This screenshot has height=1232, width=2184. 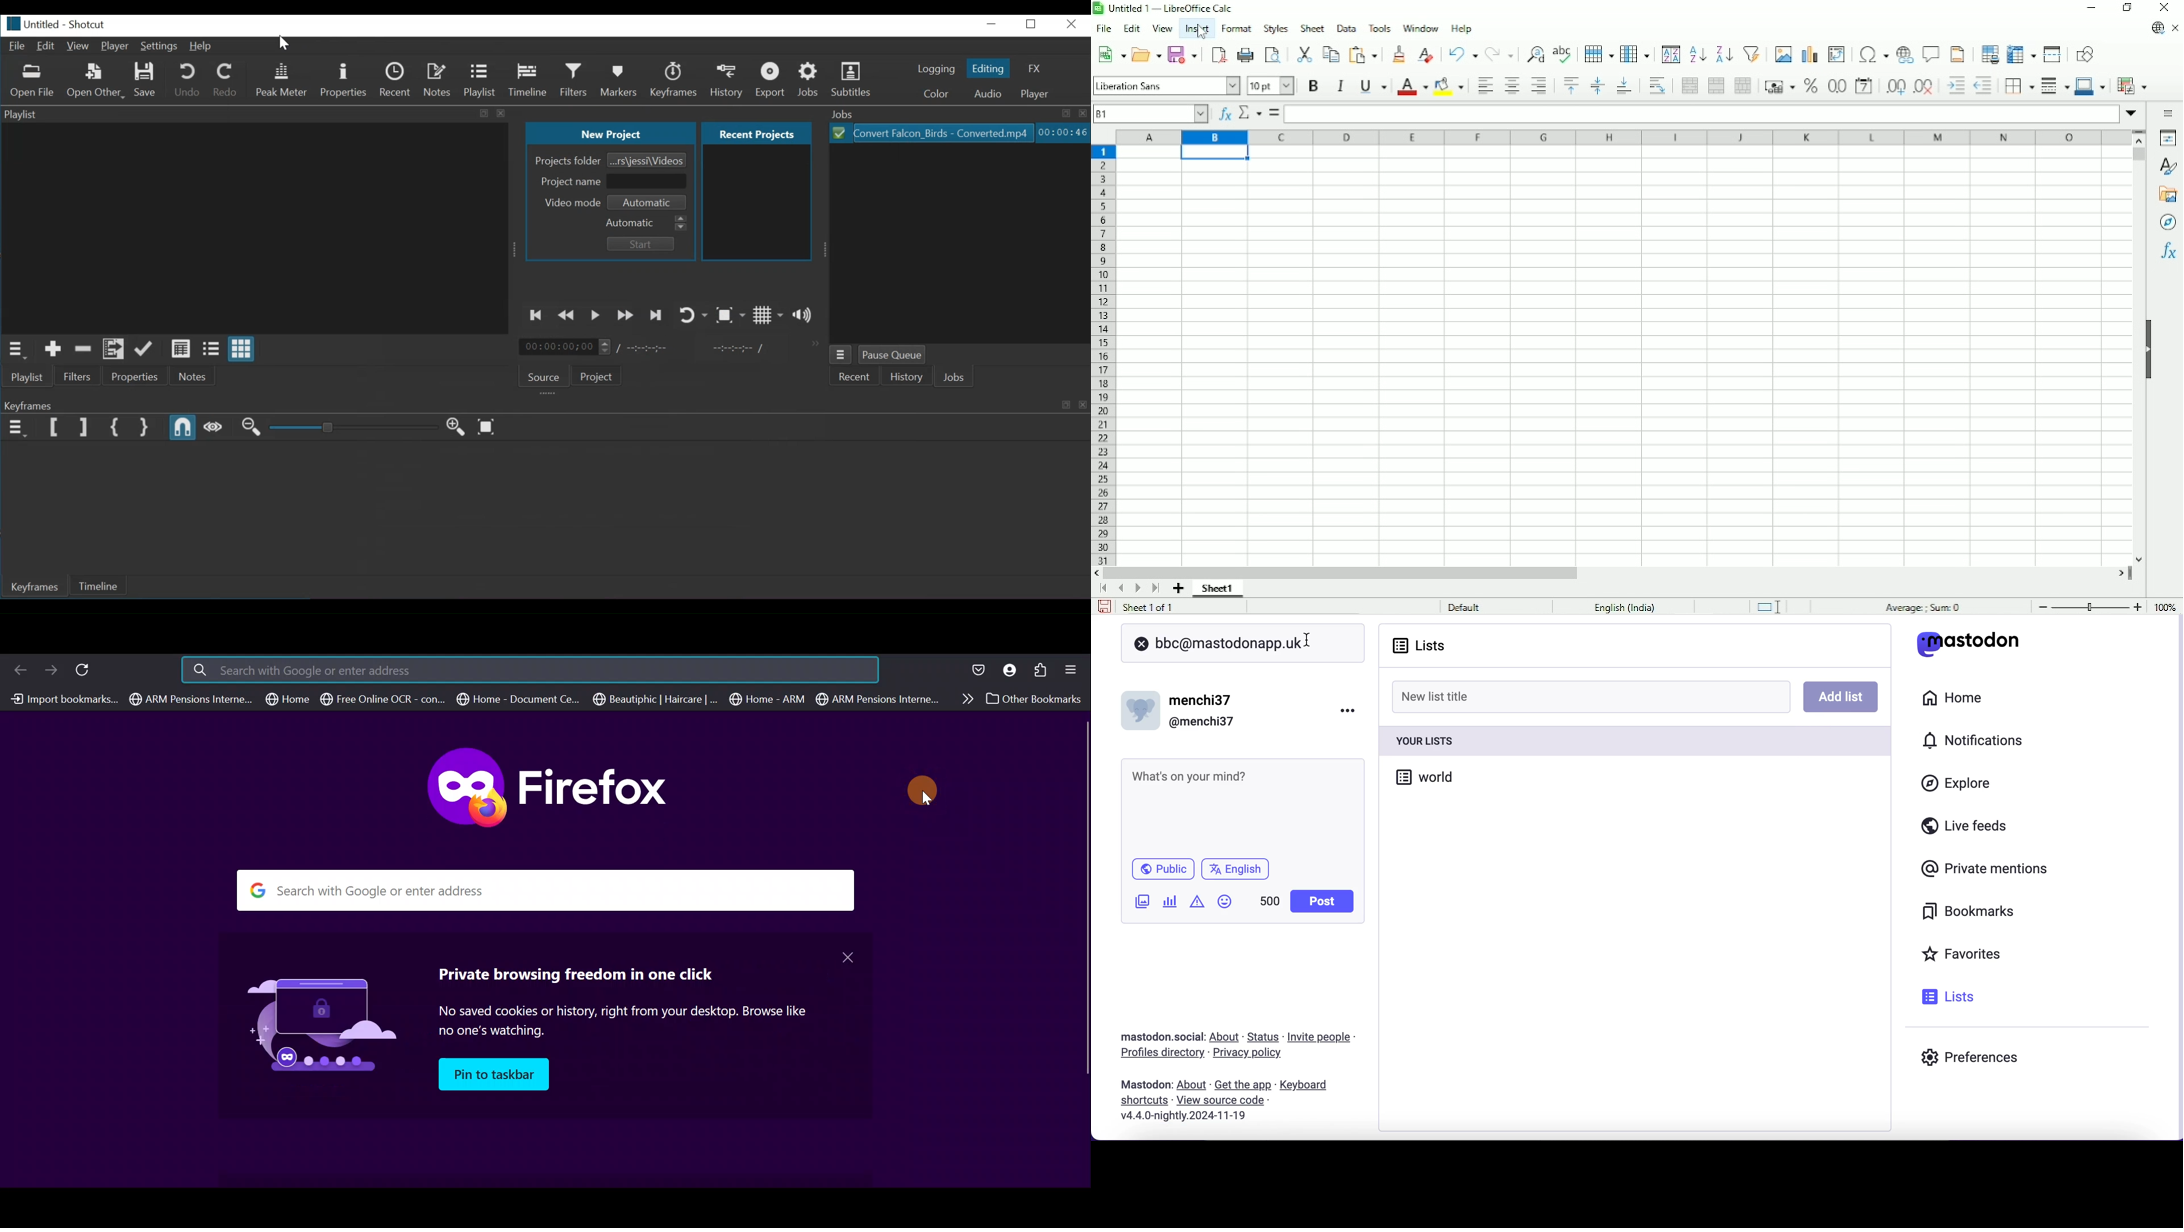 I want to click on Average, sum :0, so click(x=1921, y=605).